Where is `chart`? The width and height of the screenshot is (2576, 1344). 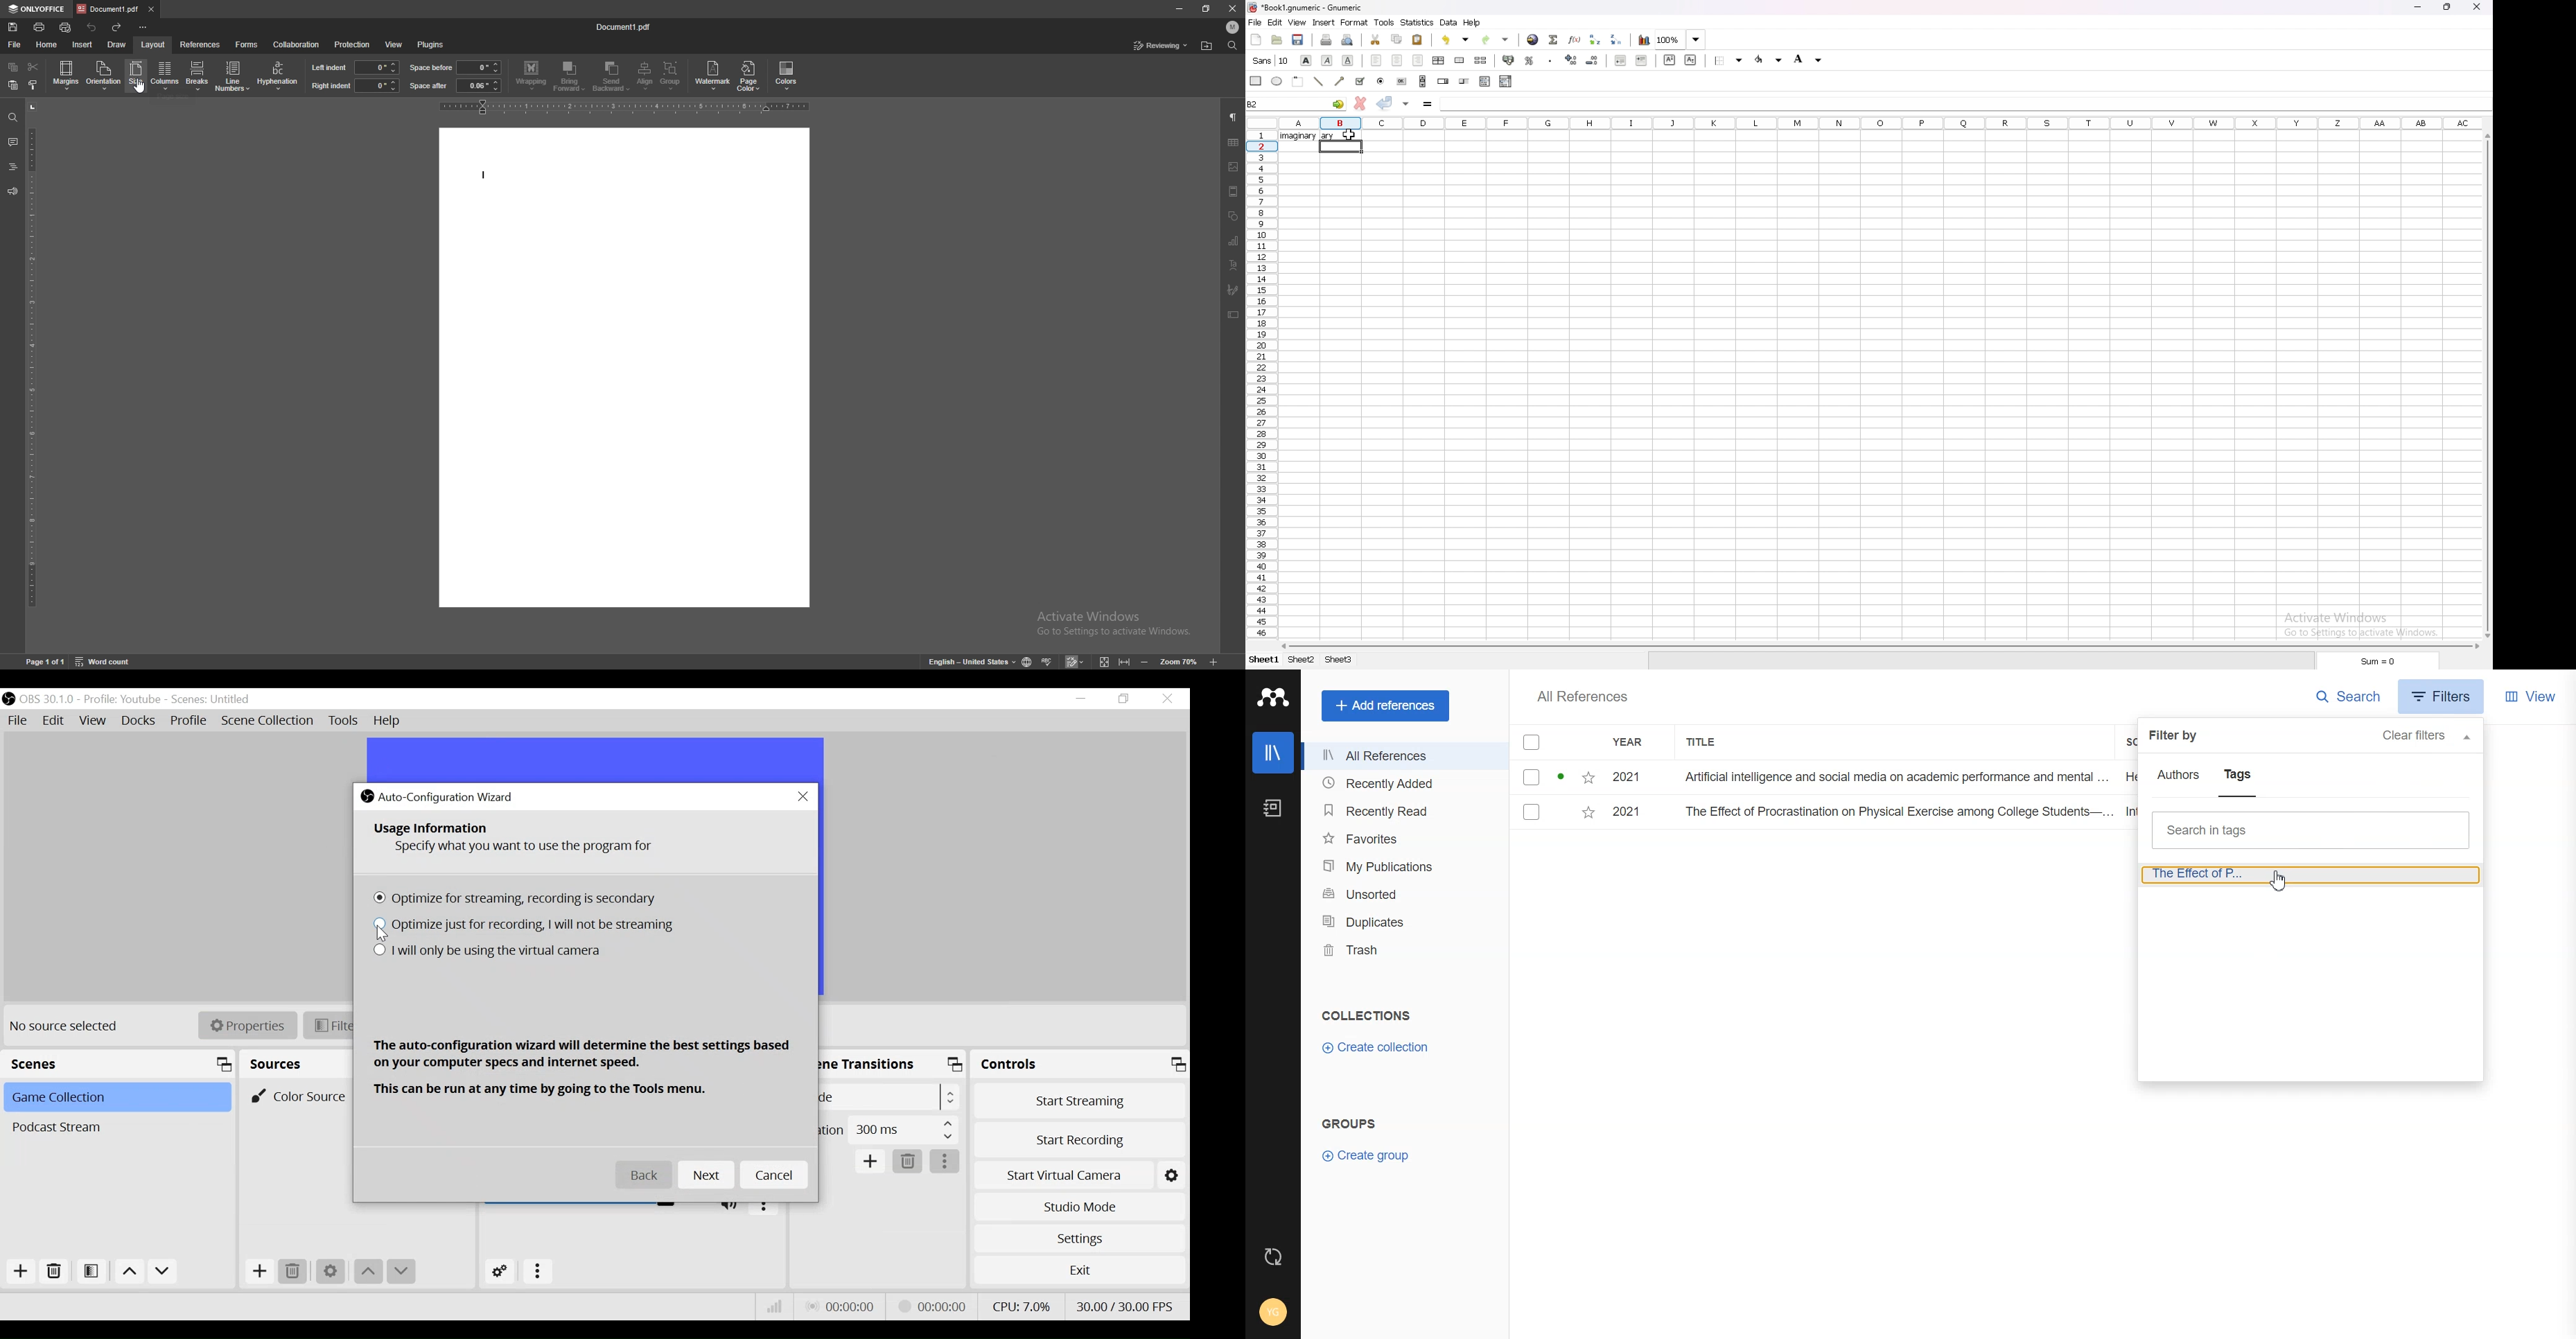
chart is located at coordinates (1644, 40).